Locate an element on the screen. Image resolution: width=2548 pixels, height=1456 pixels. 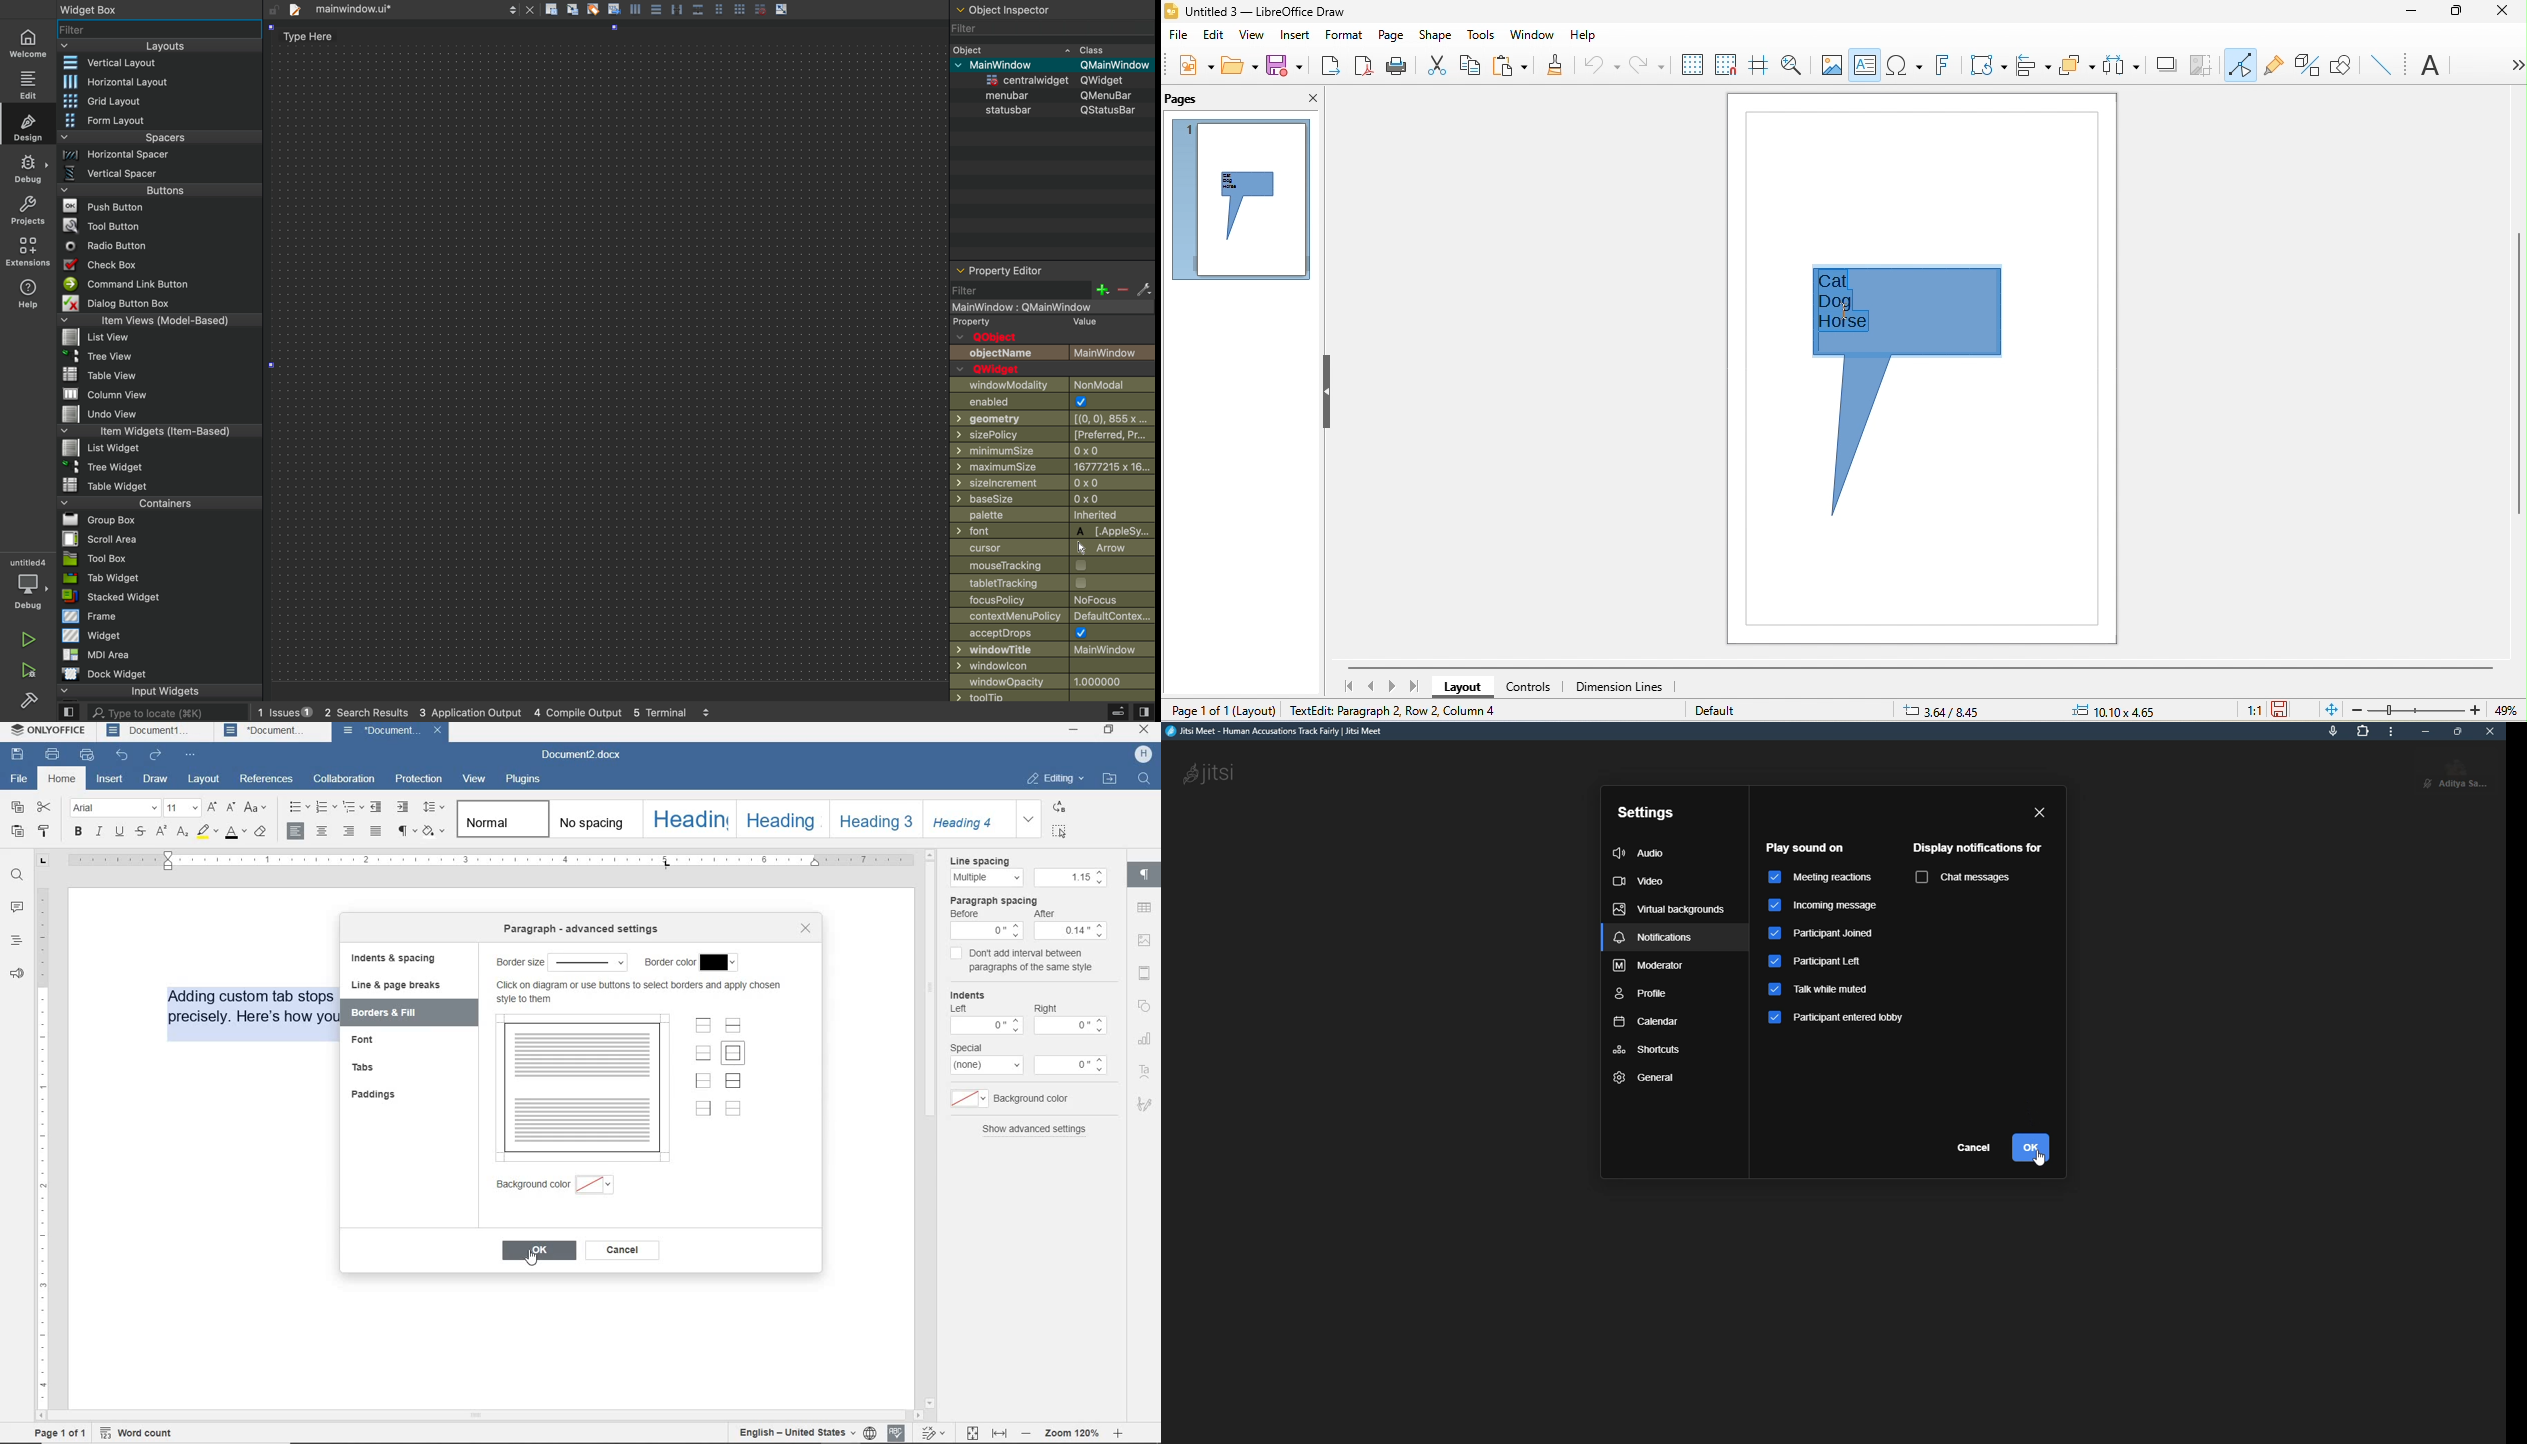
Show advanced settings is located at coordinates (1043, 1135).